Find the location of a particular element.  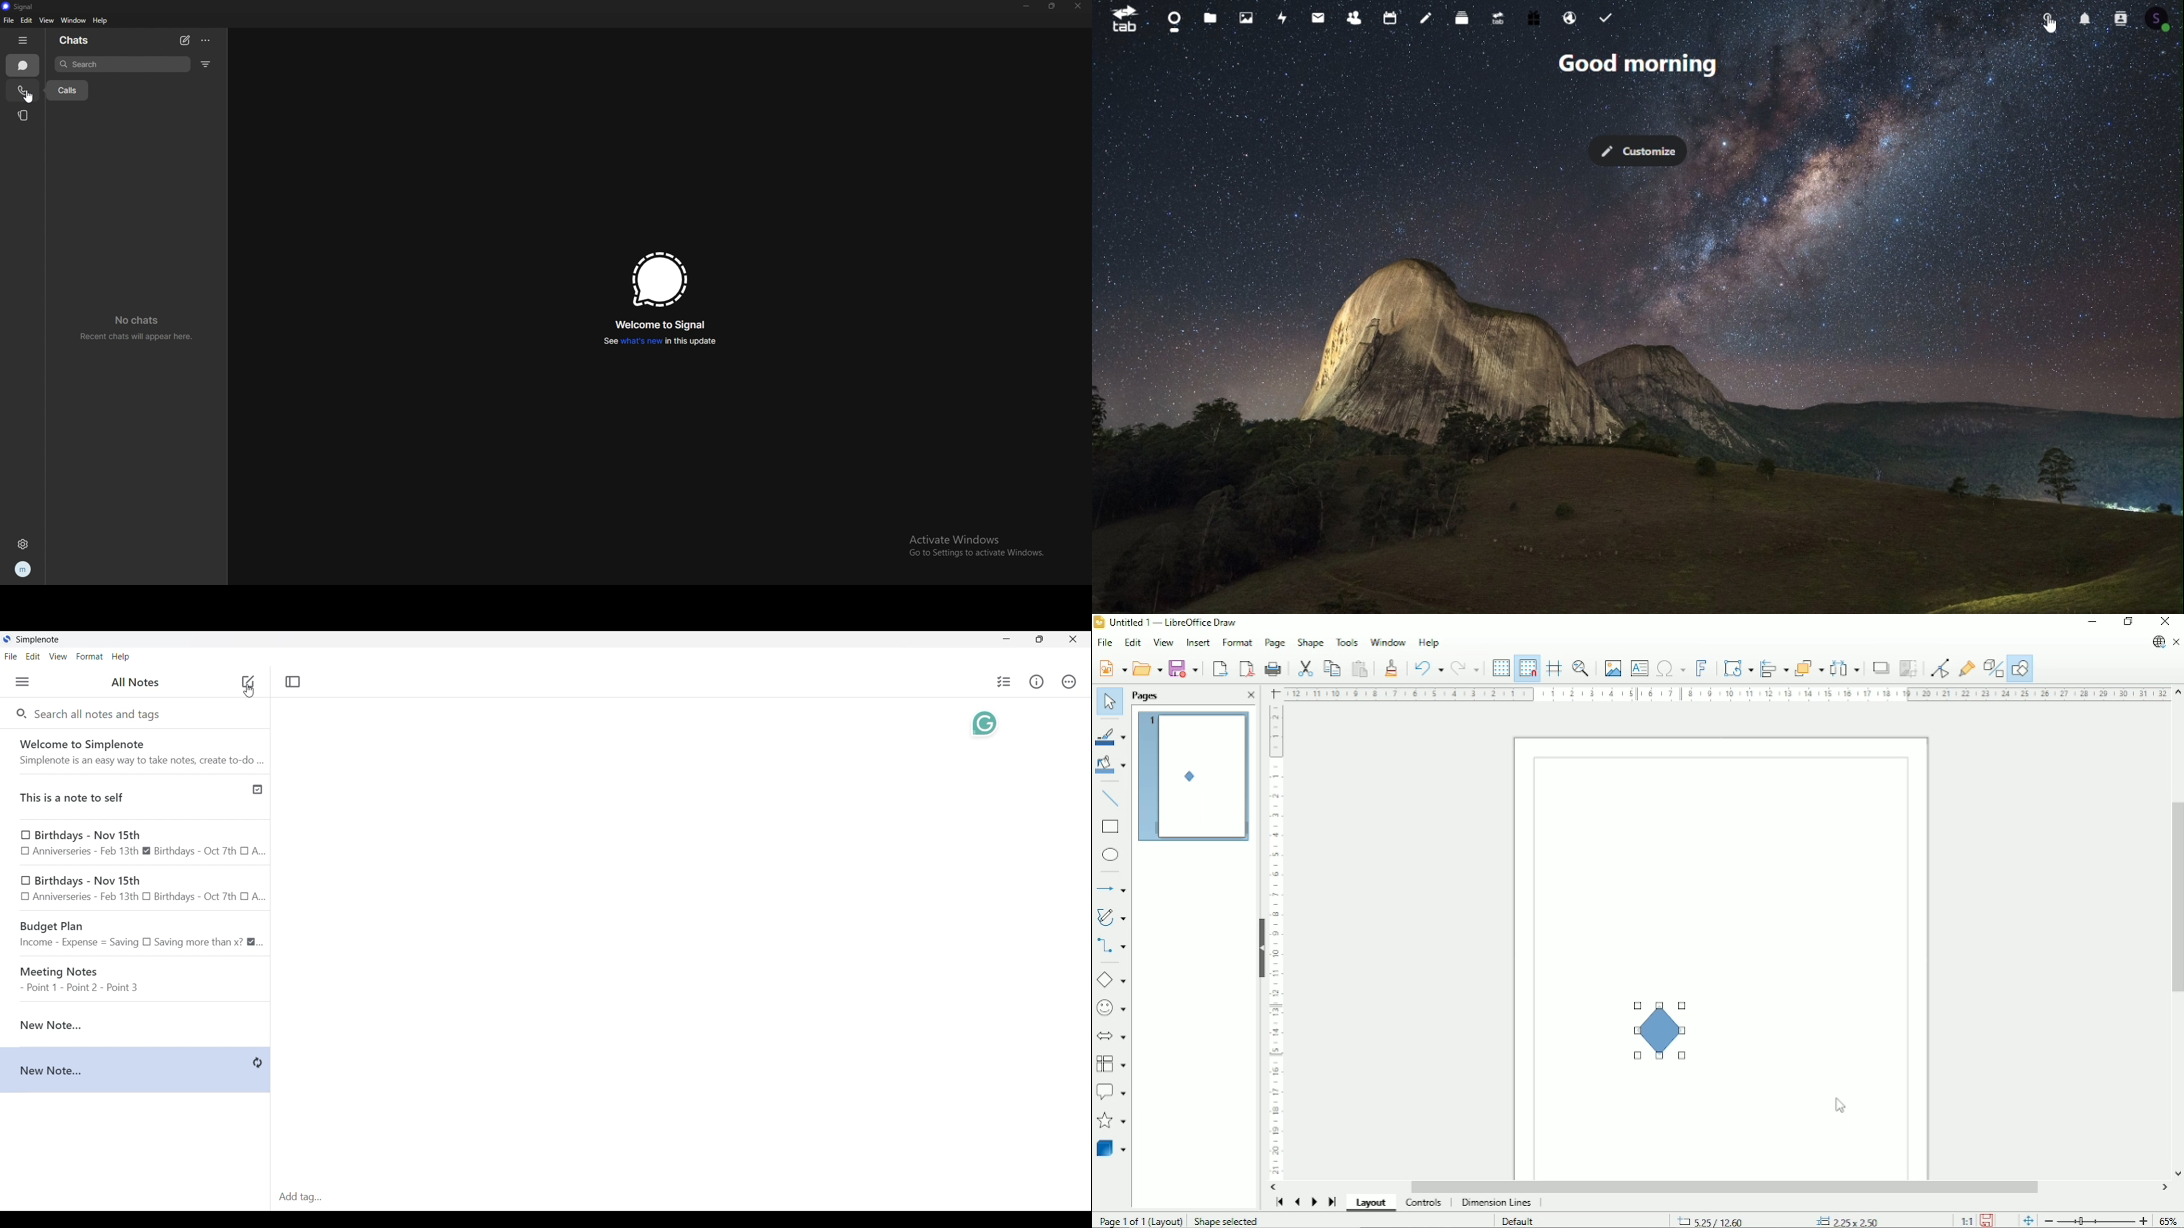

Scaling factor is located at coordinates (1966, 1220).